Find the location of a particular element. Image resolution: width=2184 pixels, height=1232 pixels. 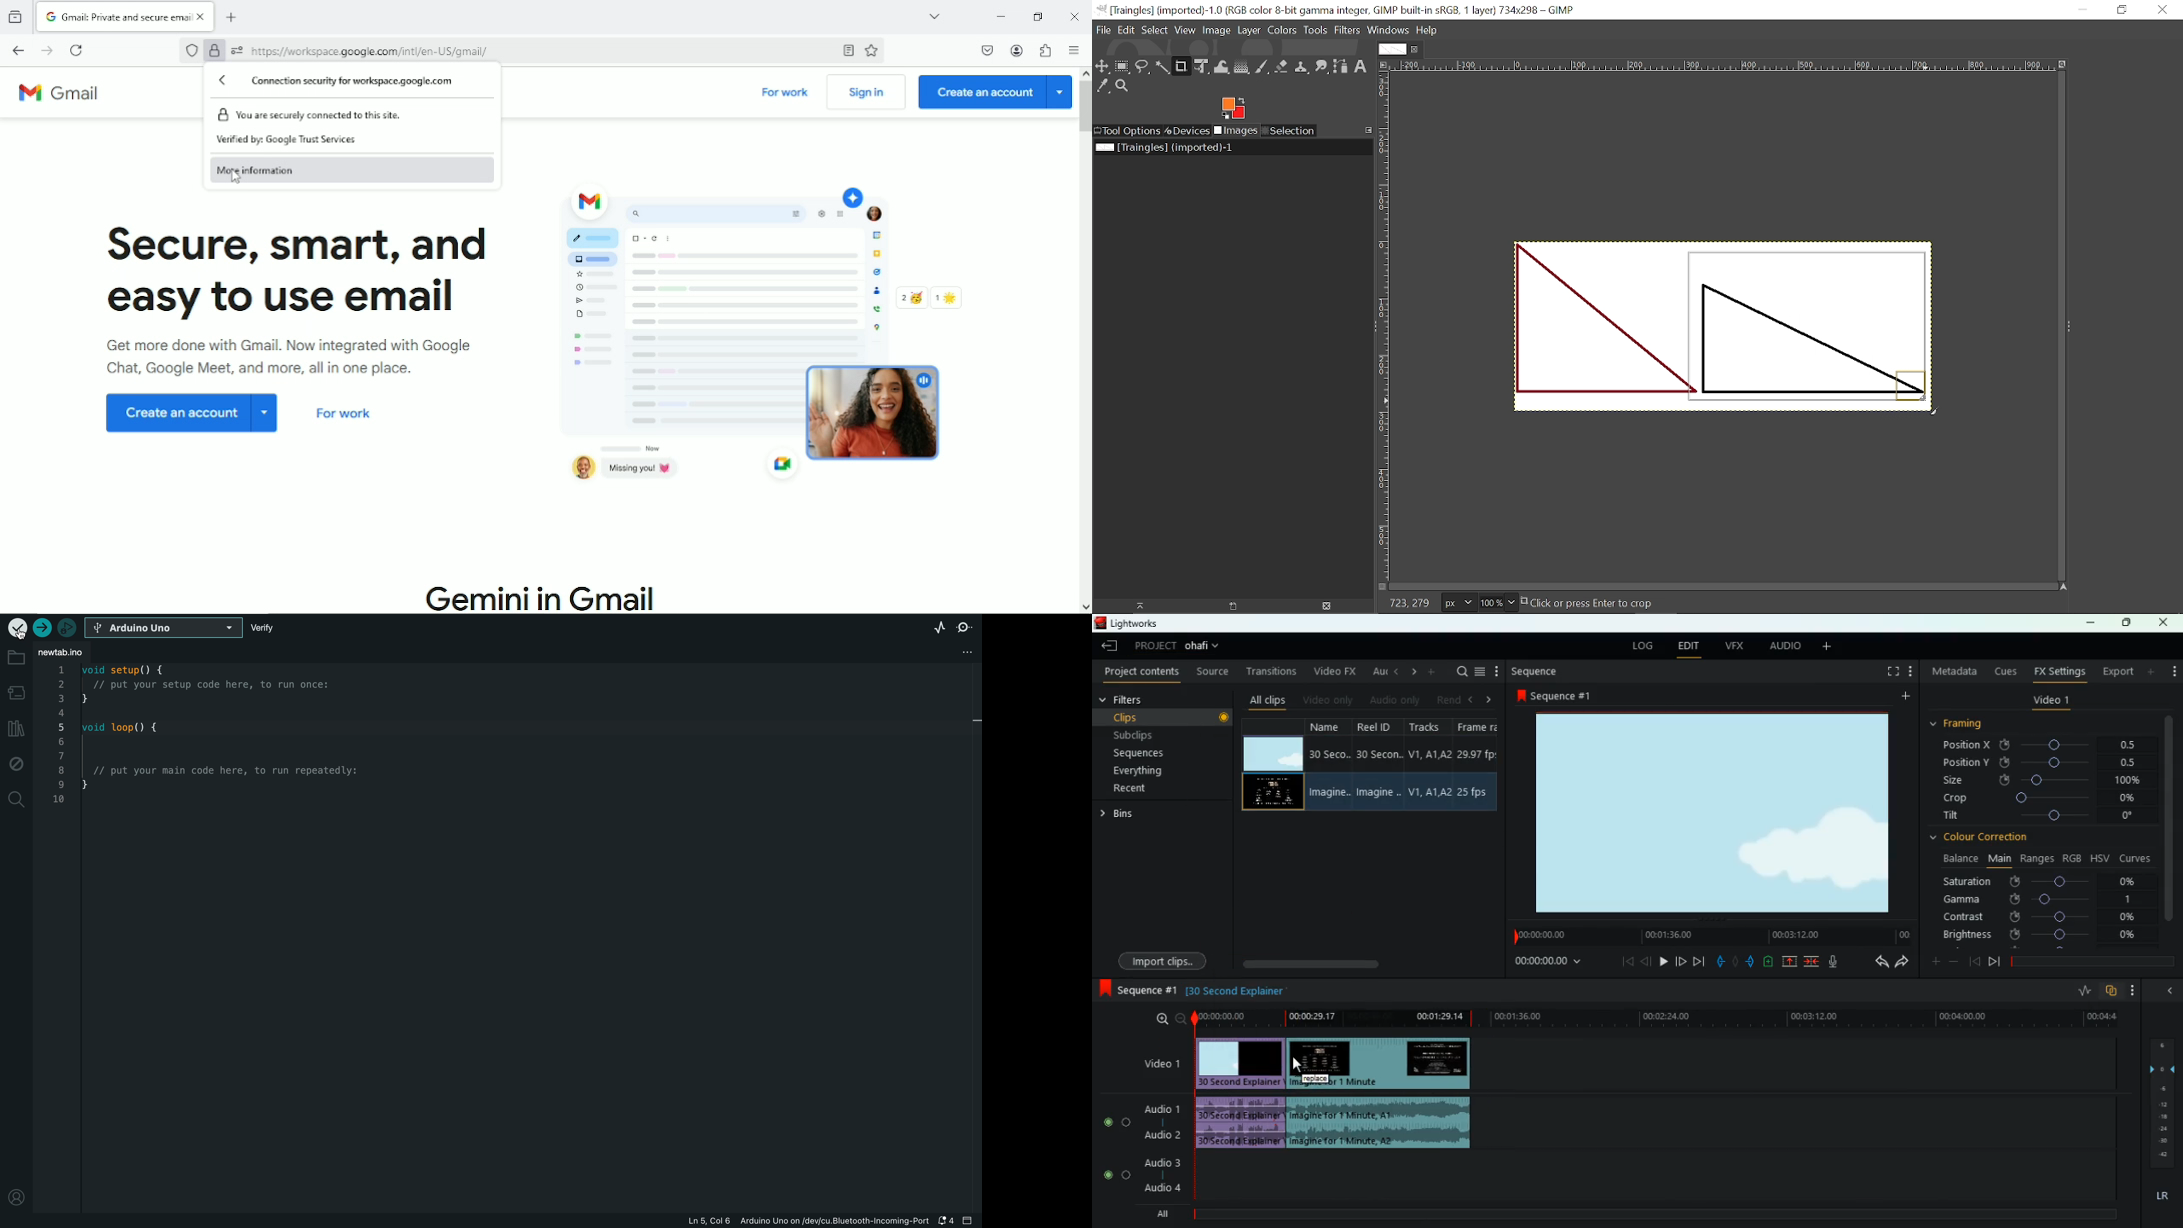

current webpage cite: https:// workspace google.com/inti/en-US/gmail/ is located at coordinates (371, 52).